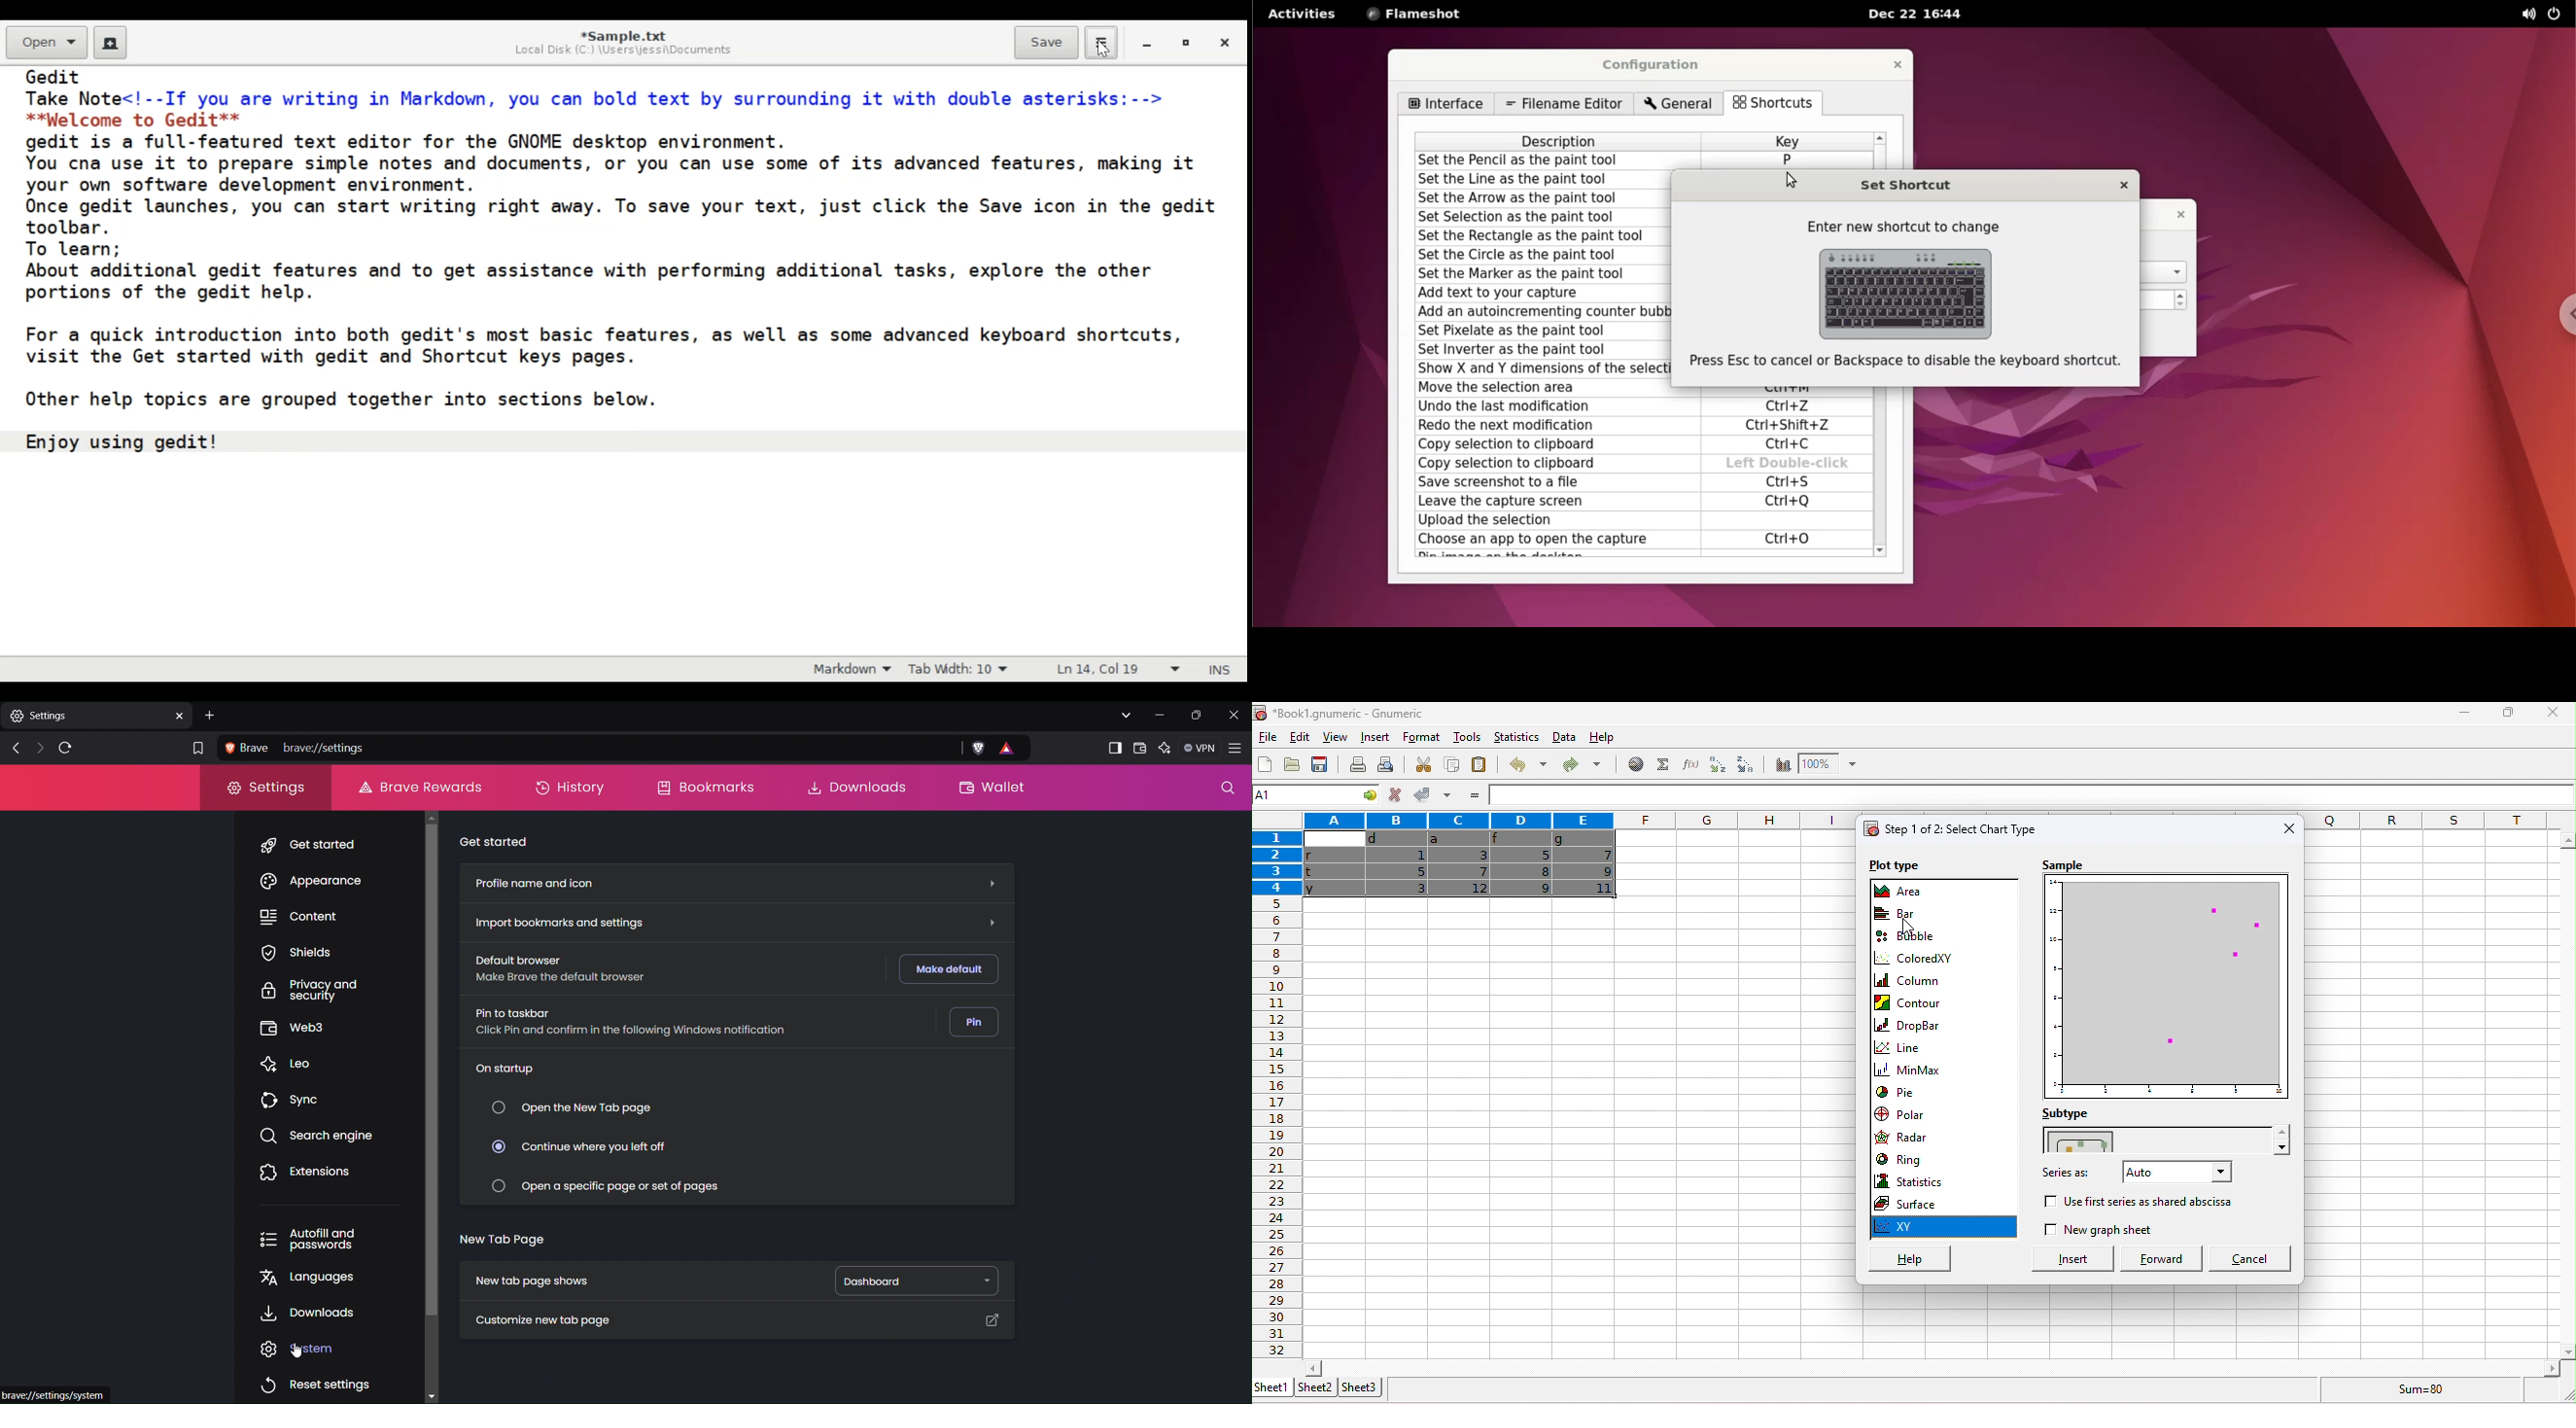 The image size is (2576, 1428). What do you see at coordinates (946, 971) in the screenshot?
I see `Make default` at bounding box center [946, 971].